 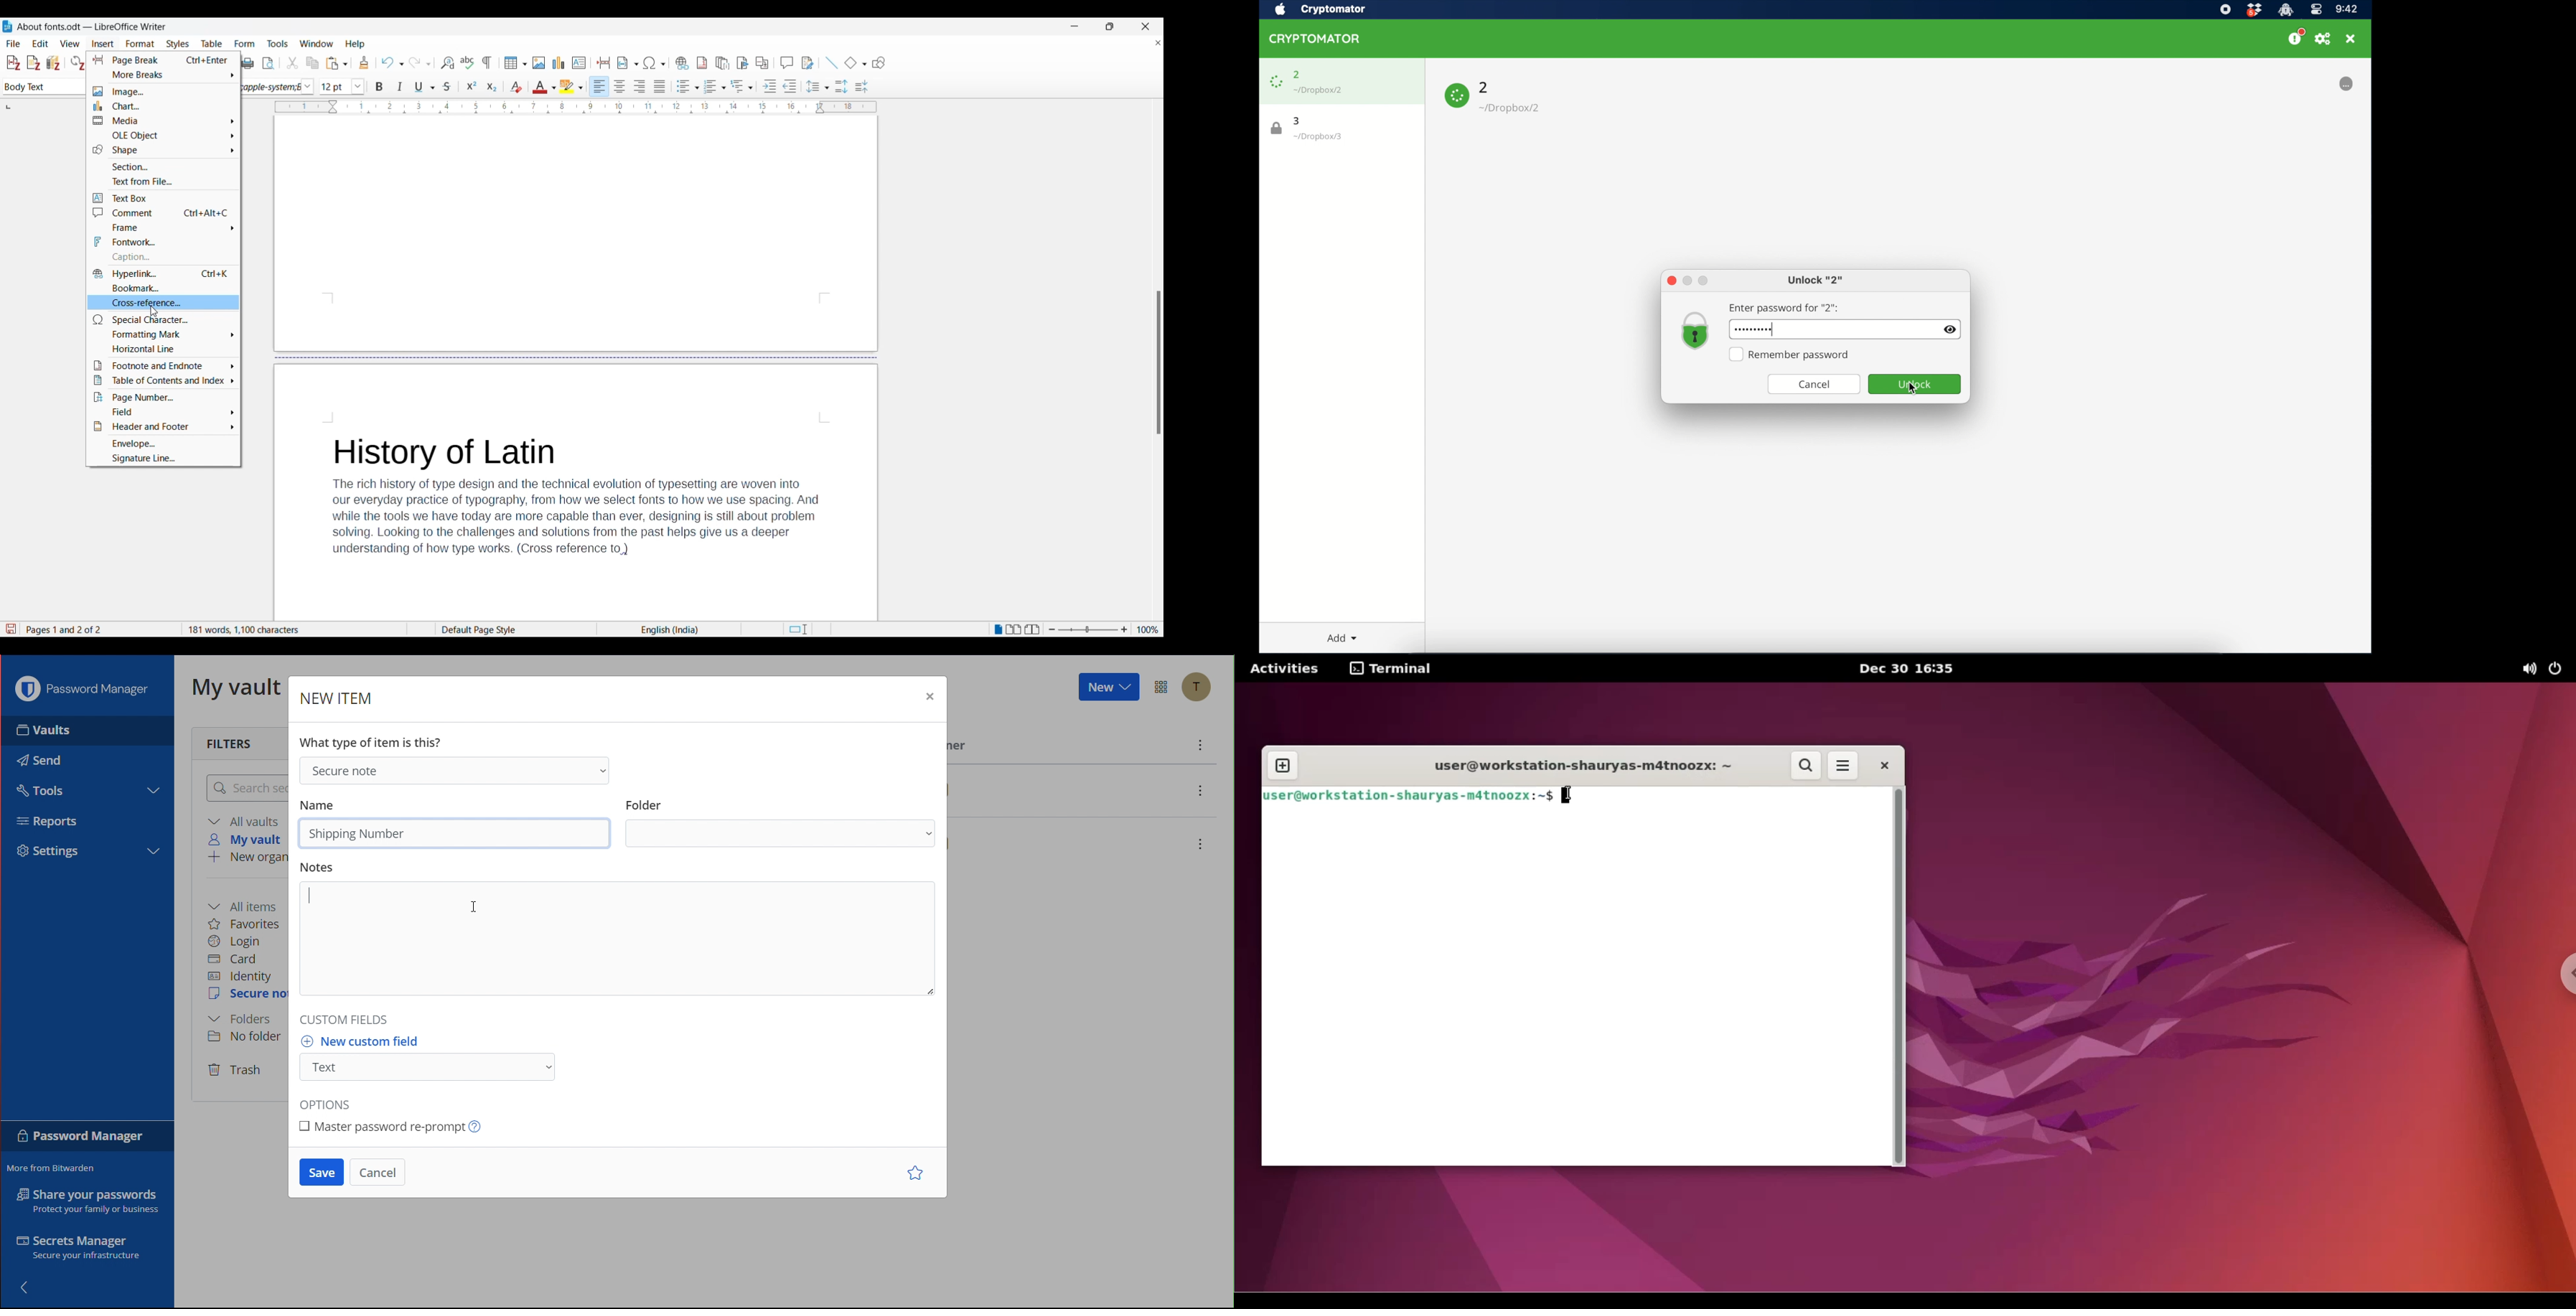 What do you see at coordinates (715, 87) in the screenshot?
I see `Toggle ordered list` at bounding box center [715, 87].